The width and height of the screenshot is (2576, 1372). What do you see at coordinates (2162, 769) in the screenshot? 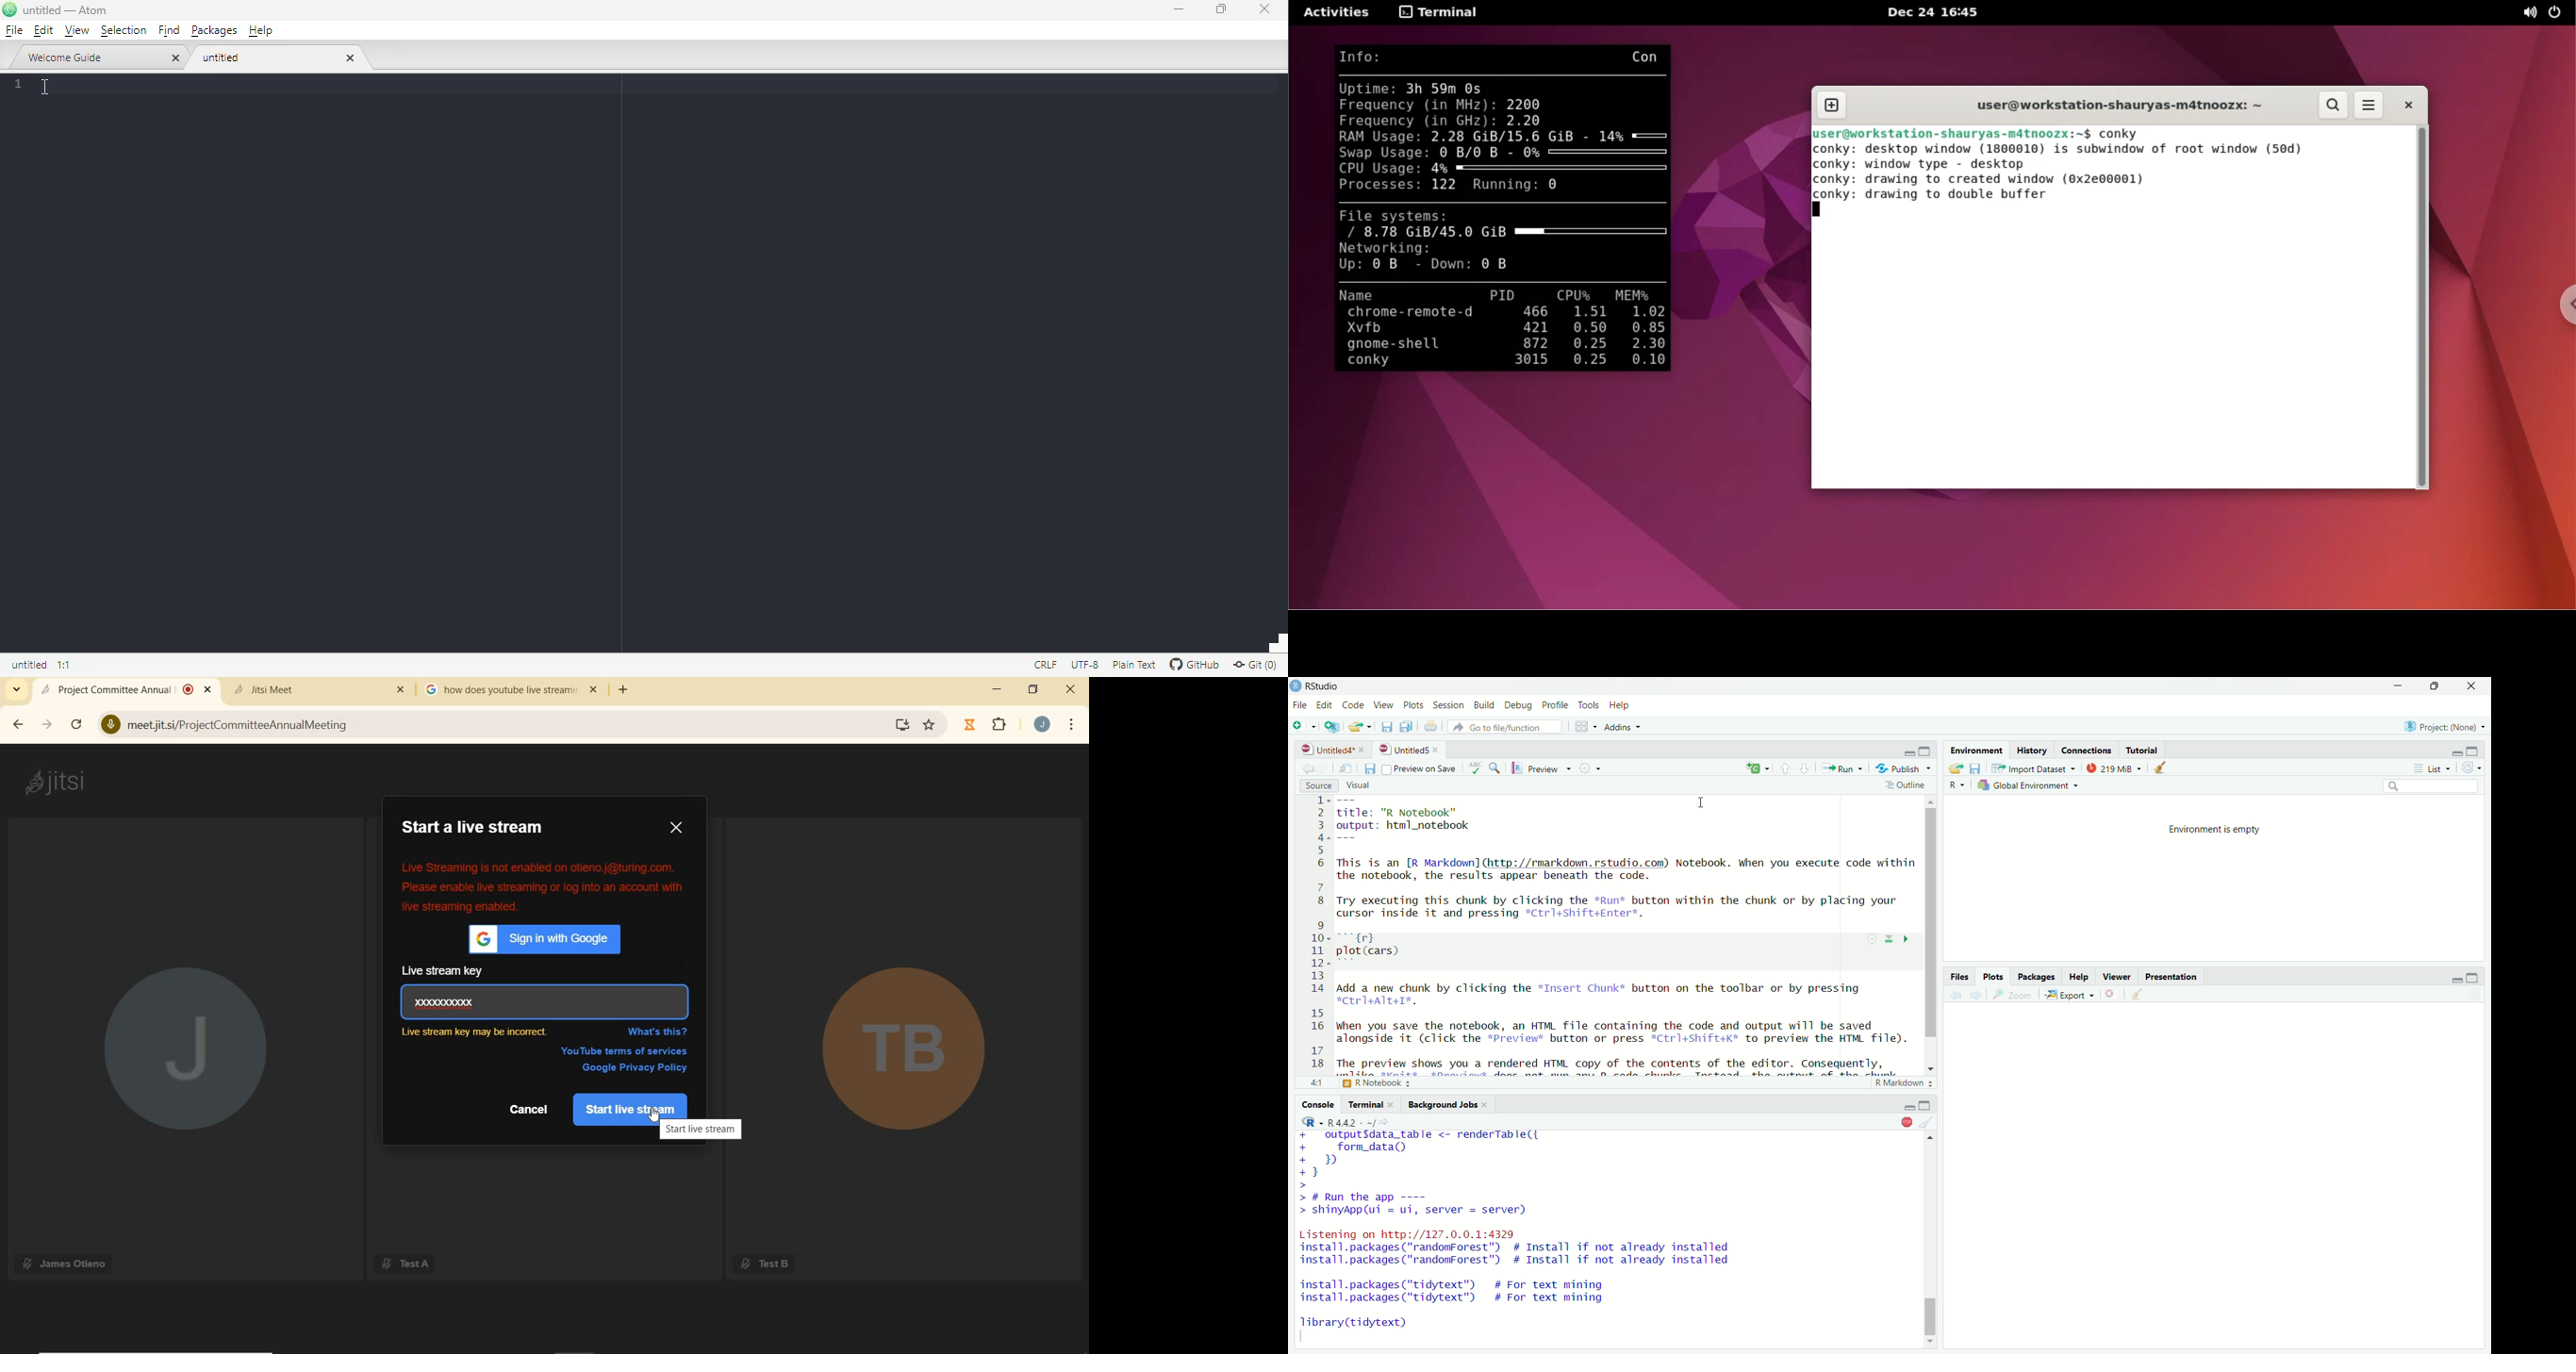
I see `clear objects from workspace` at bounding box center [2162, 769].